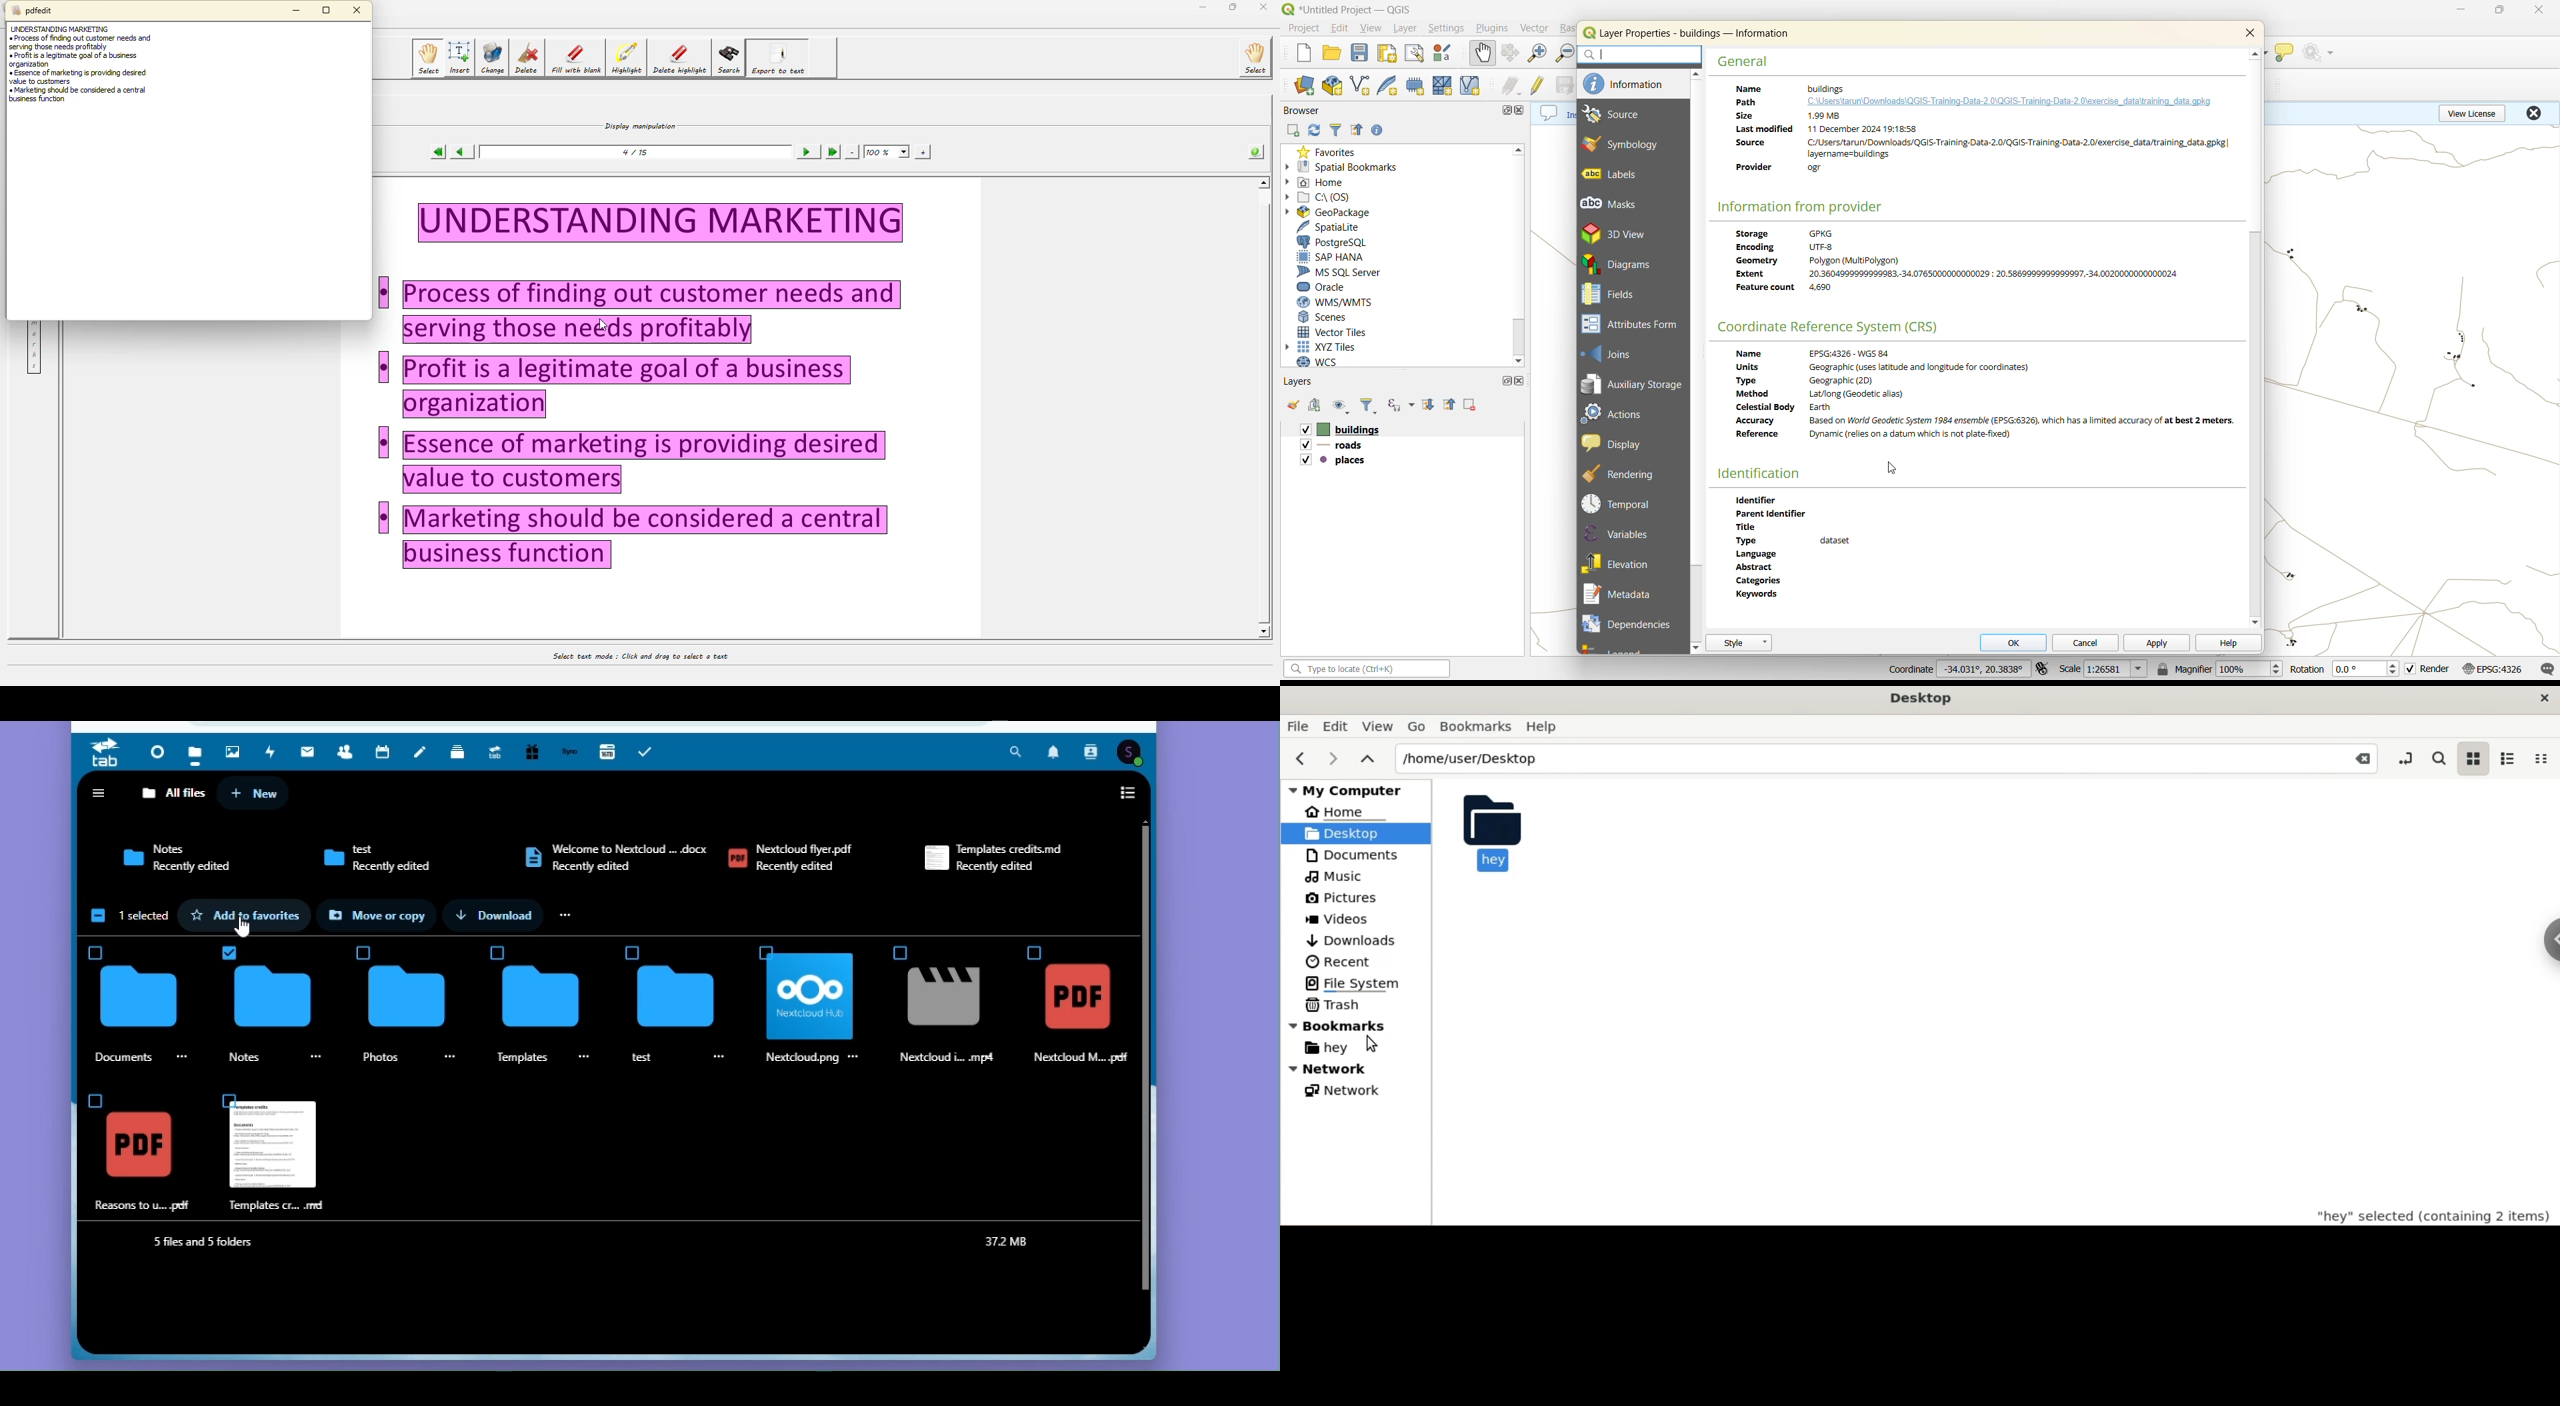  Describe the element at coordinates (765, 951) in the screenshot. I see `Check Box` at that location.